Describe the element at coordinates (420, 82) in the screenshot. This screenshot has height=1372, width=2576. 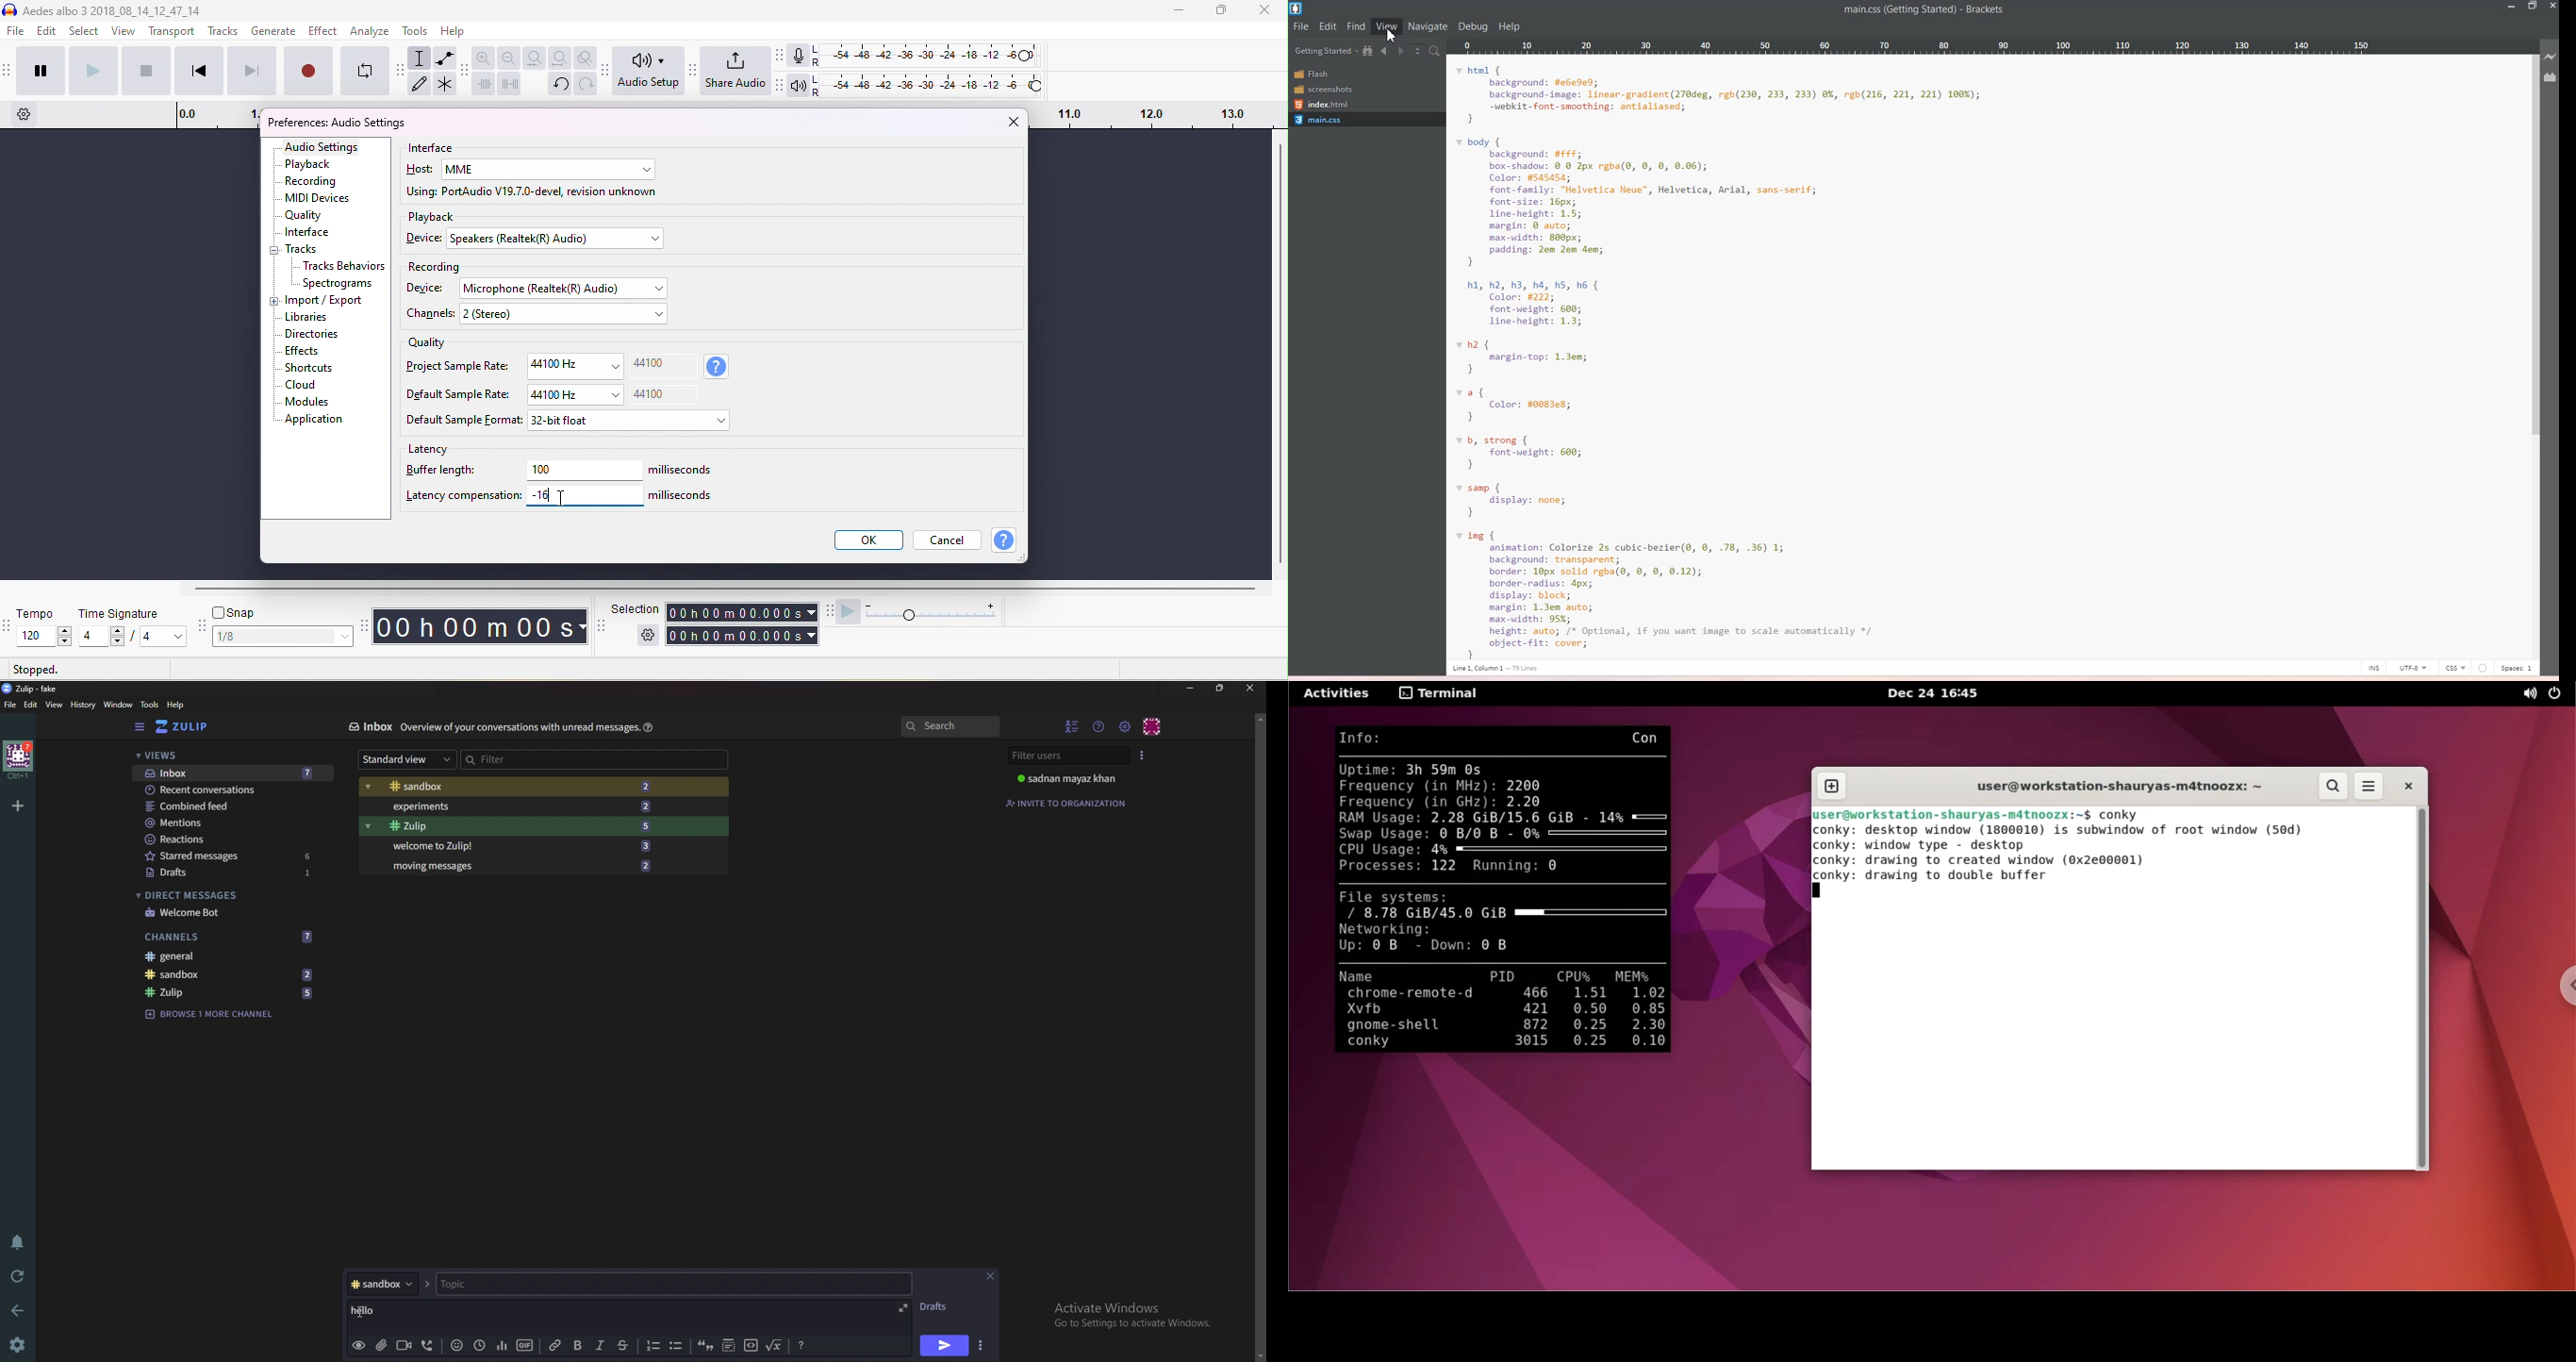
I see `draw tool ` at that location.